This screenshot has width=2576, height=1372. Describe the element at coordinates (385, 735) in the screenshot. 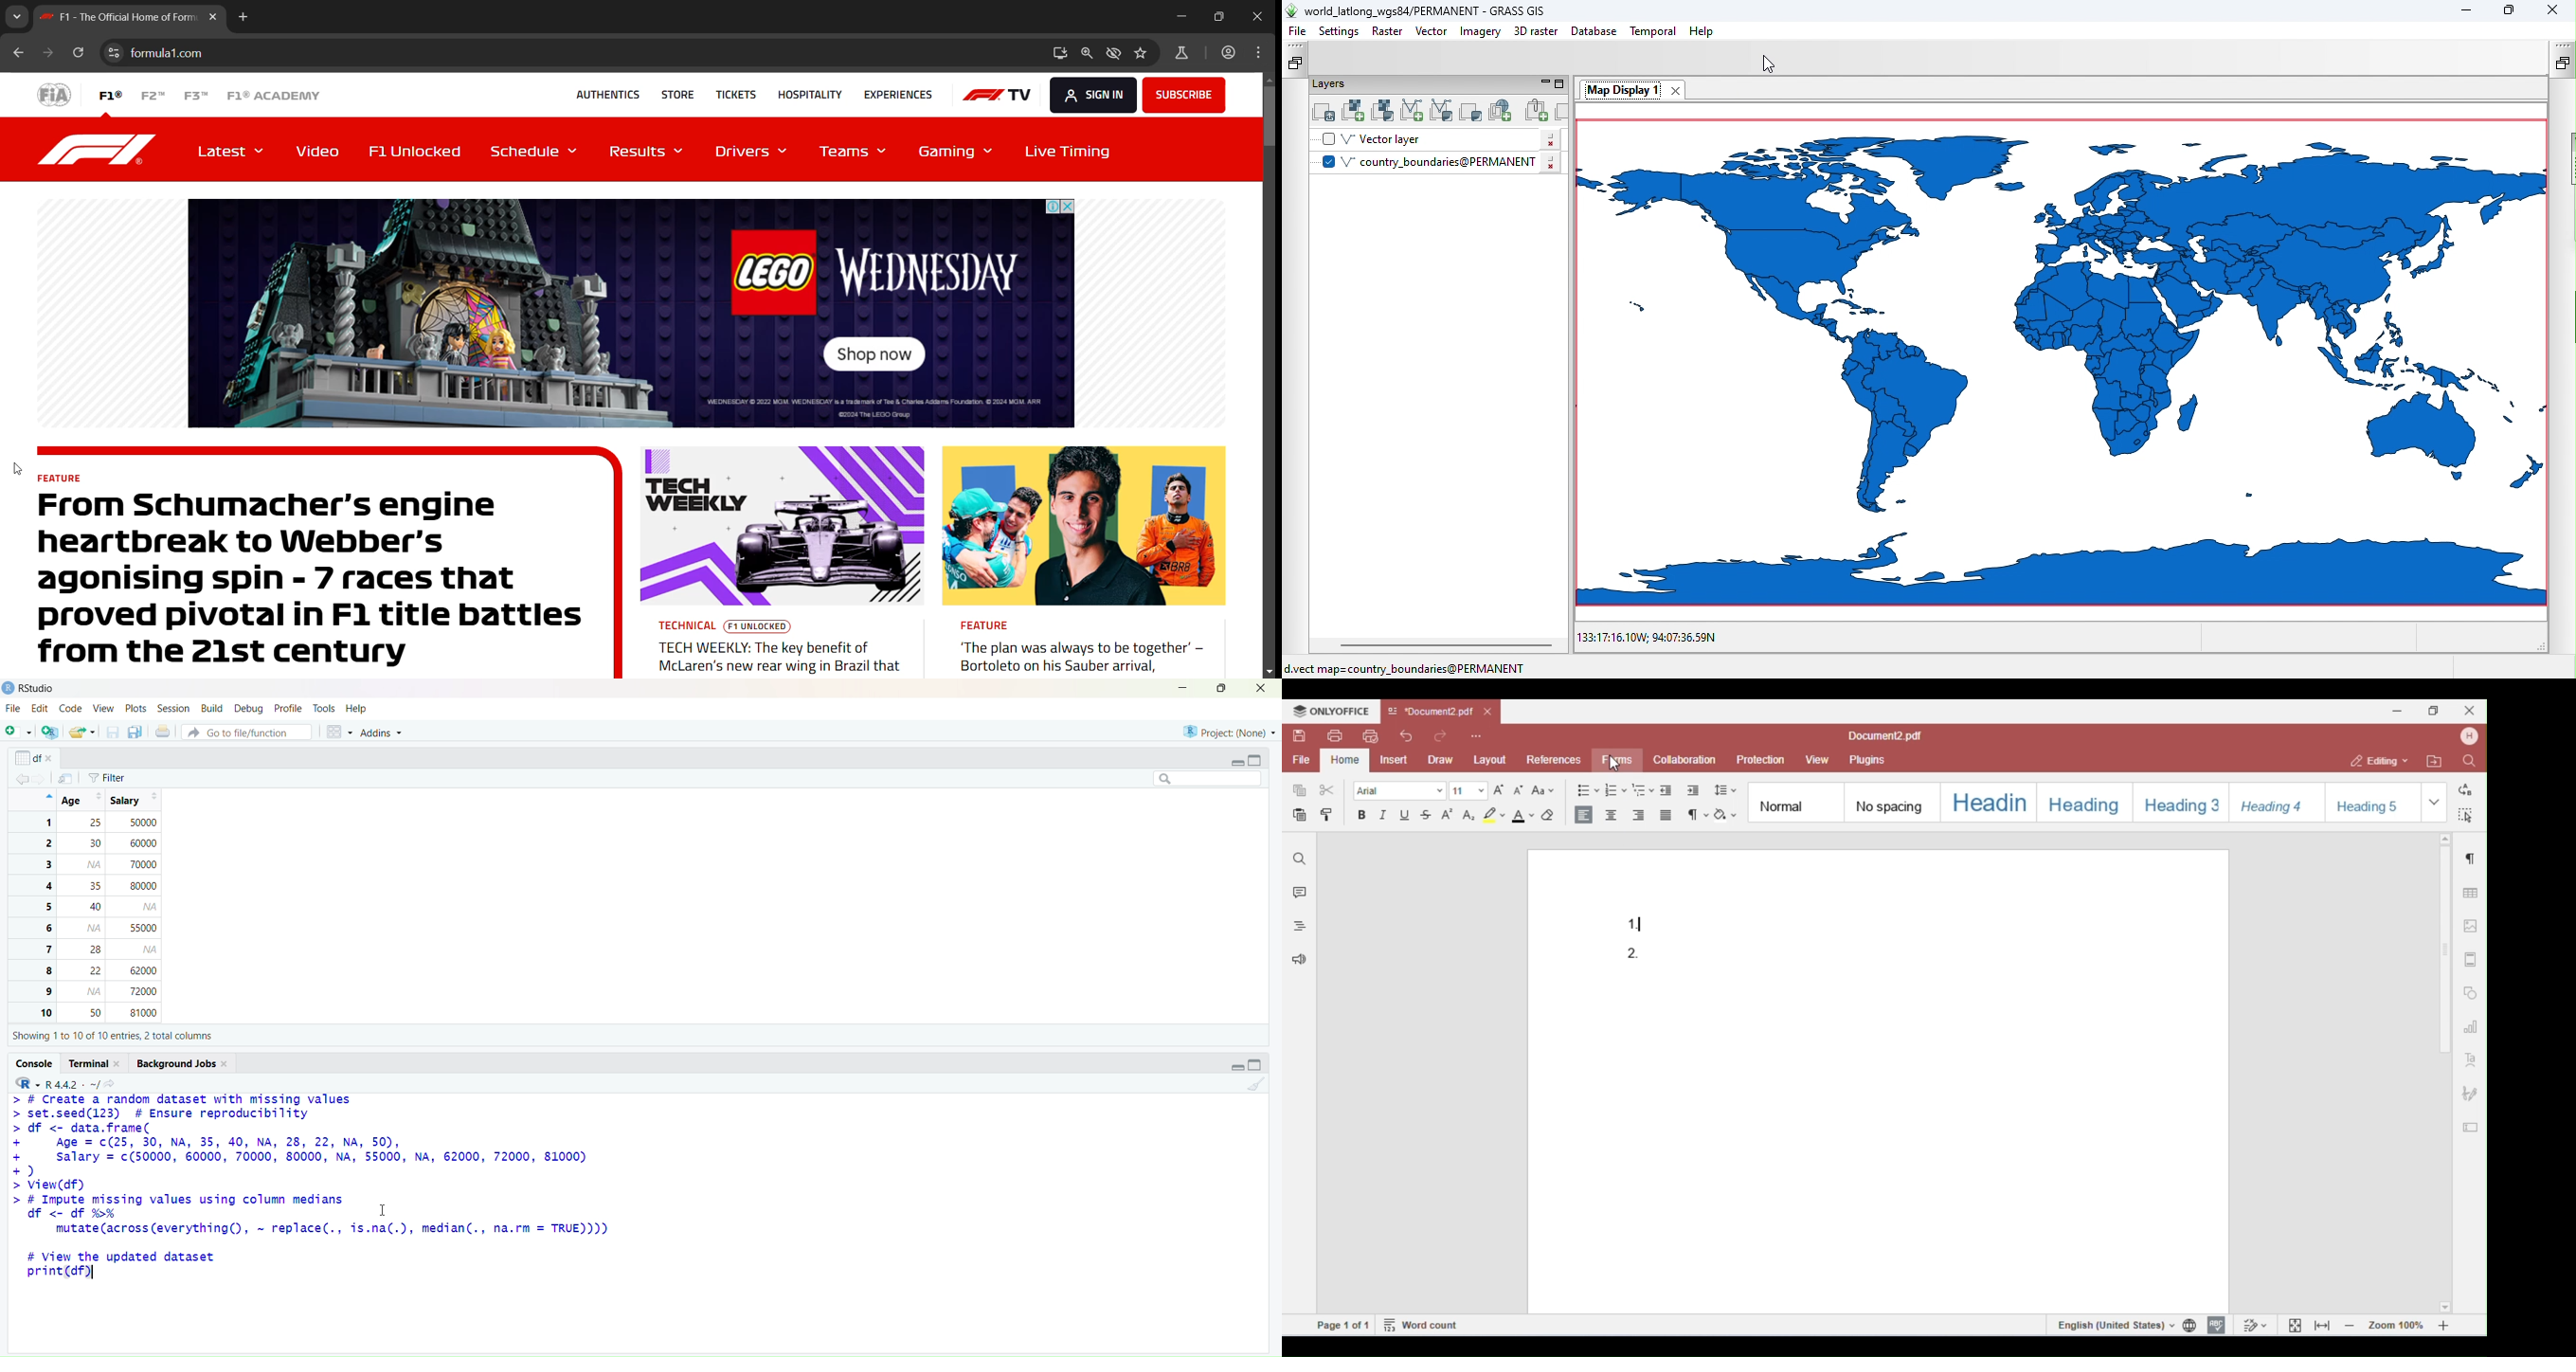

I see `addins` at that location.